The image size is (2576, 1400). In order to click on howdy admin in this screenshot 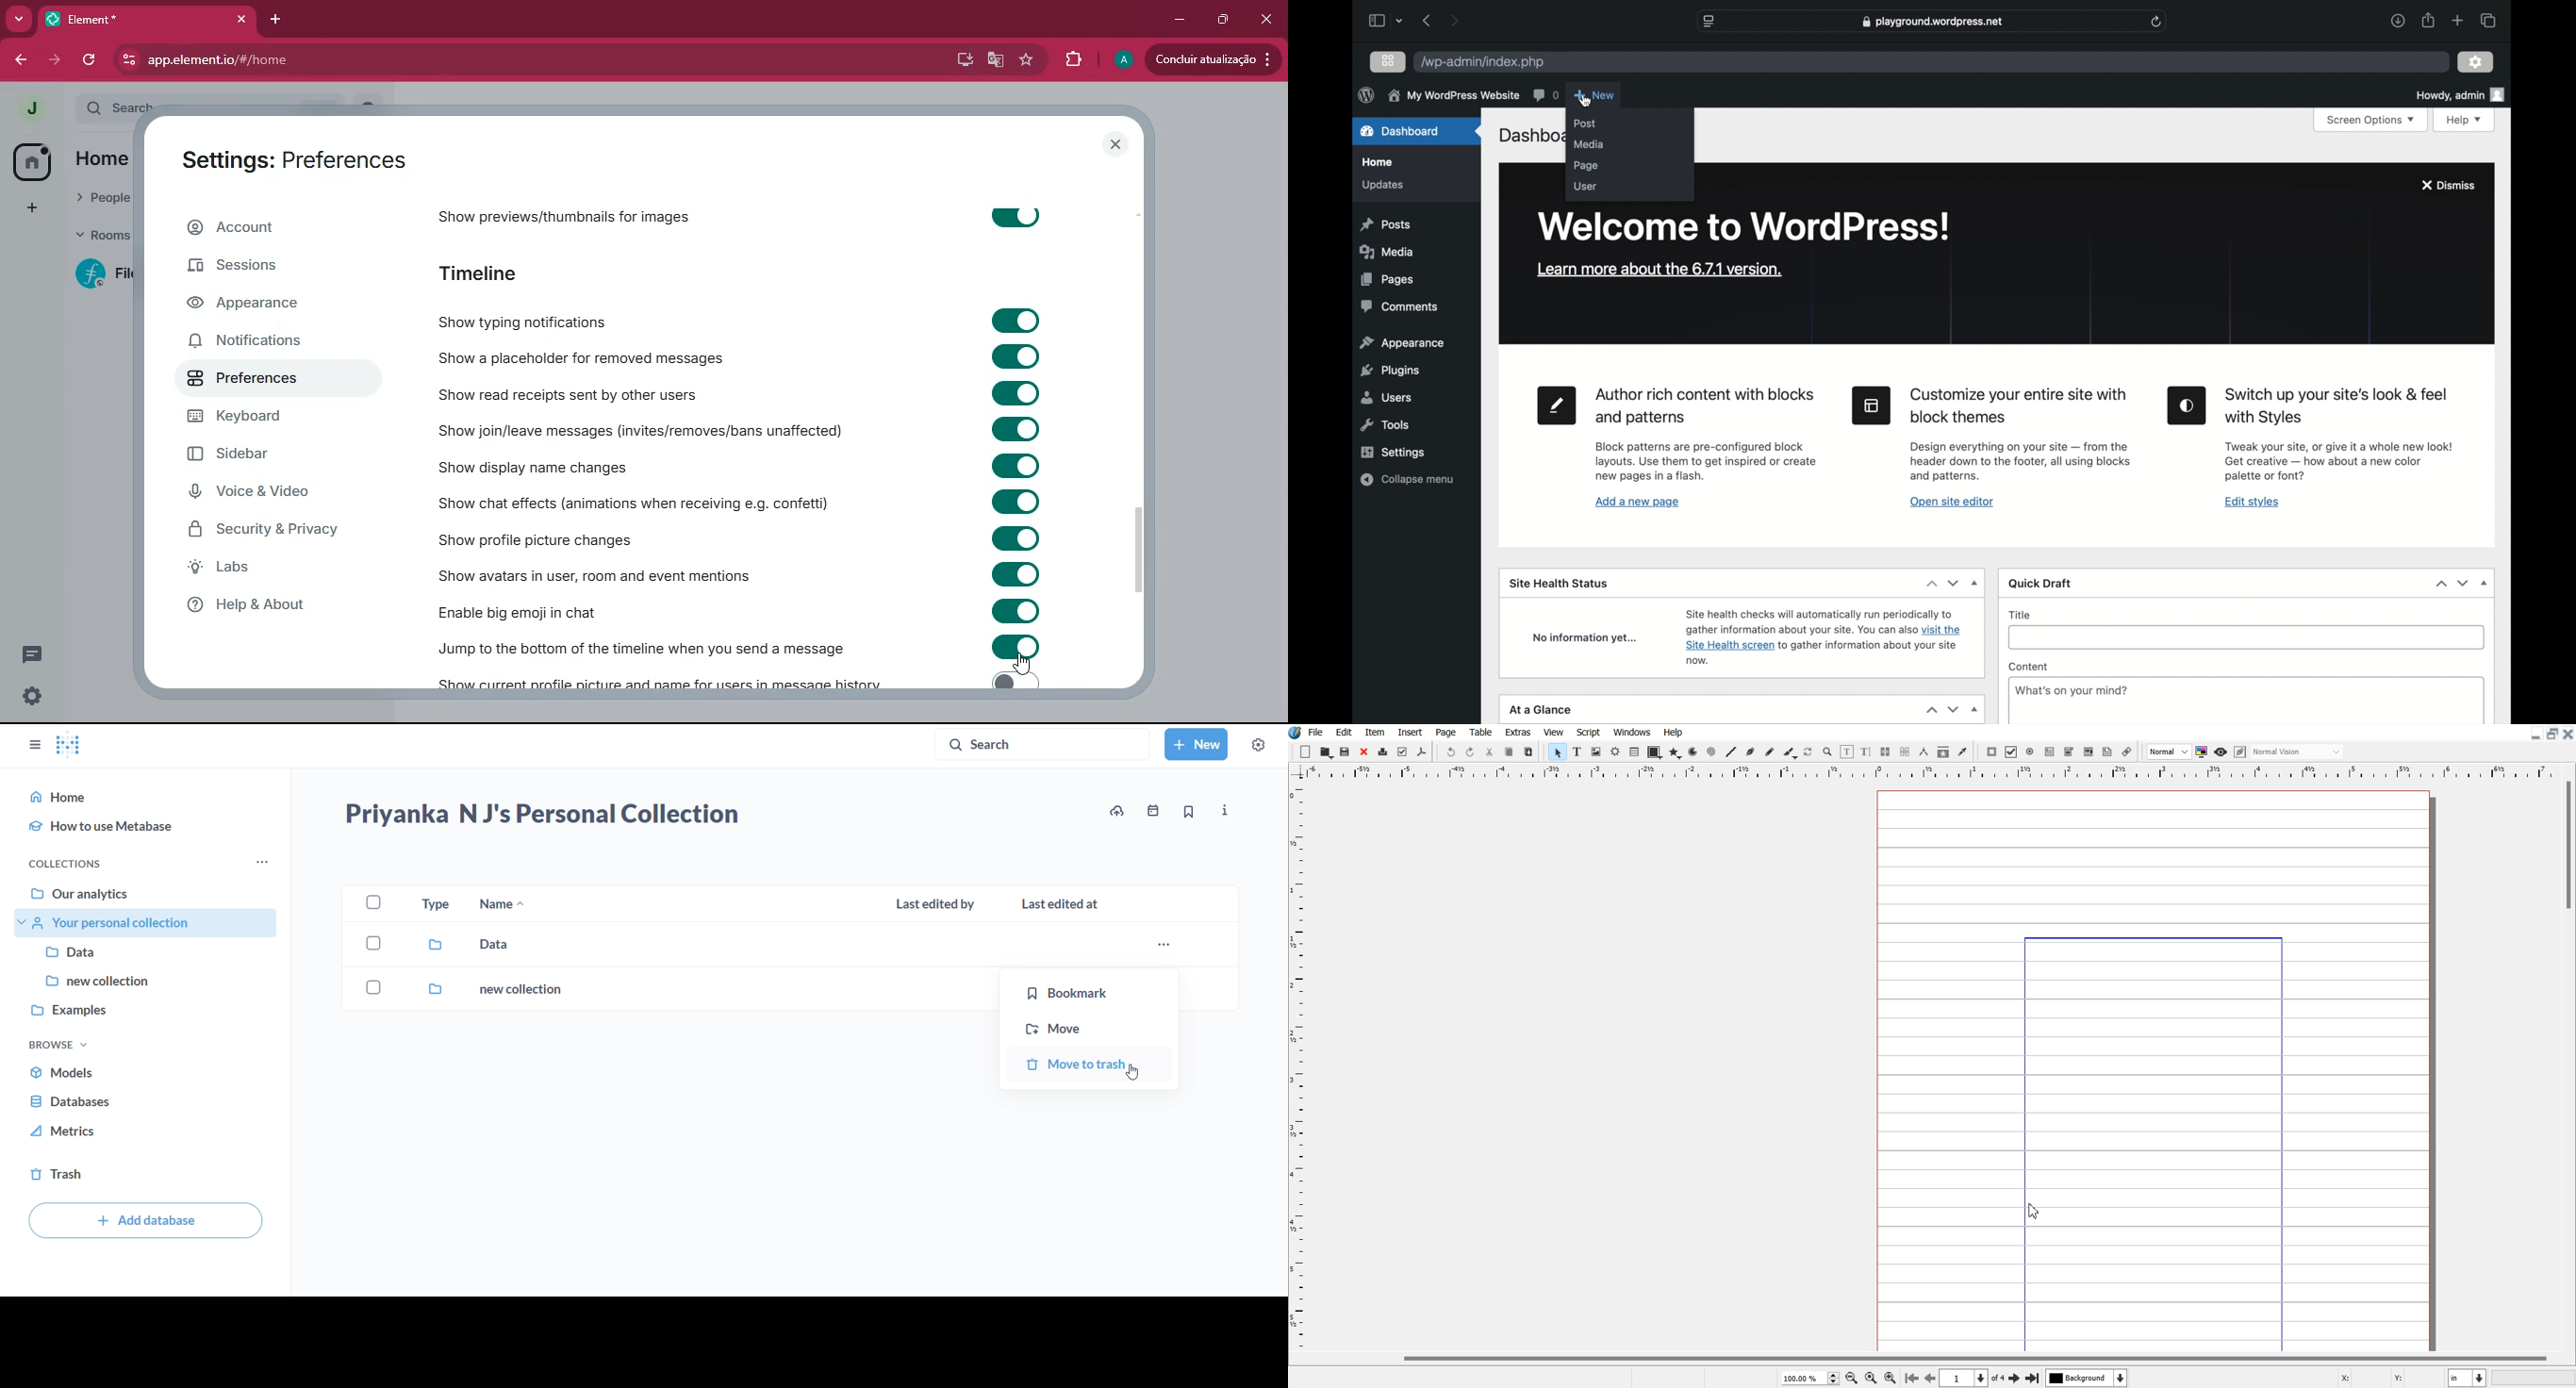, I will do `click(2460, 95)`.